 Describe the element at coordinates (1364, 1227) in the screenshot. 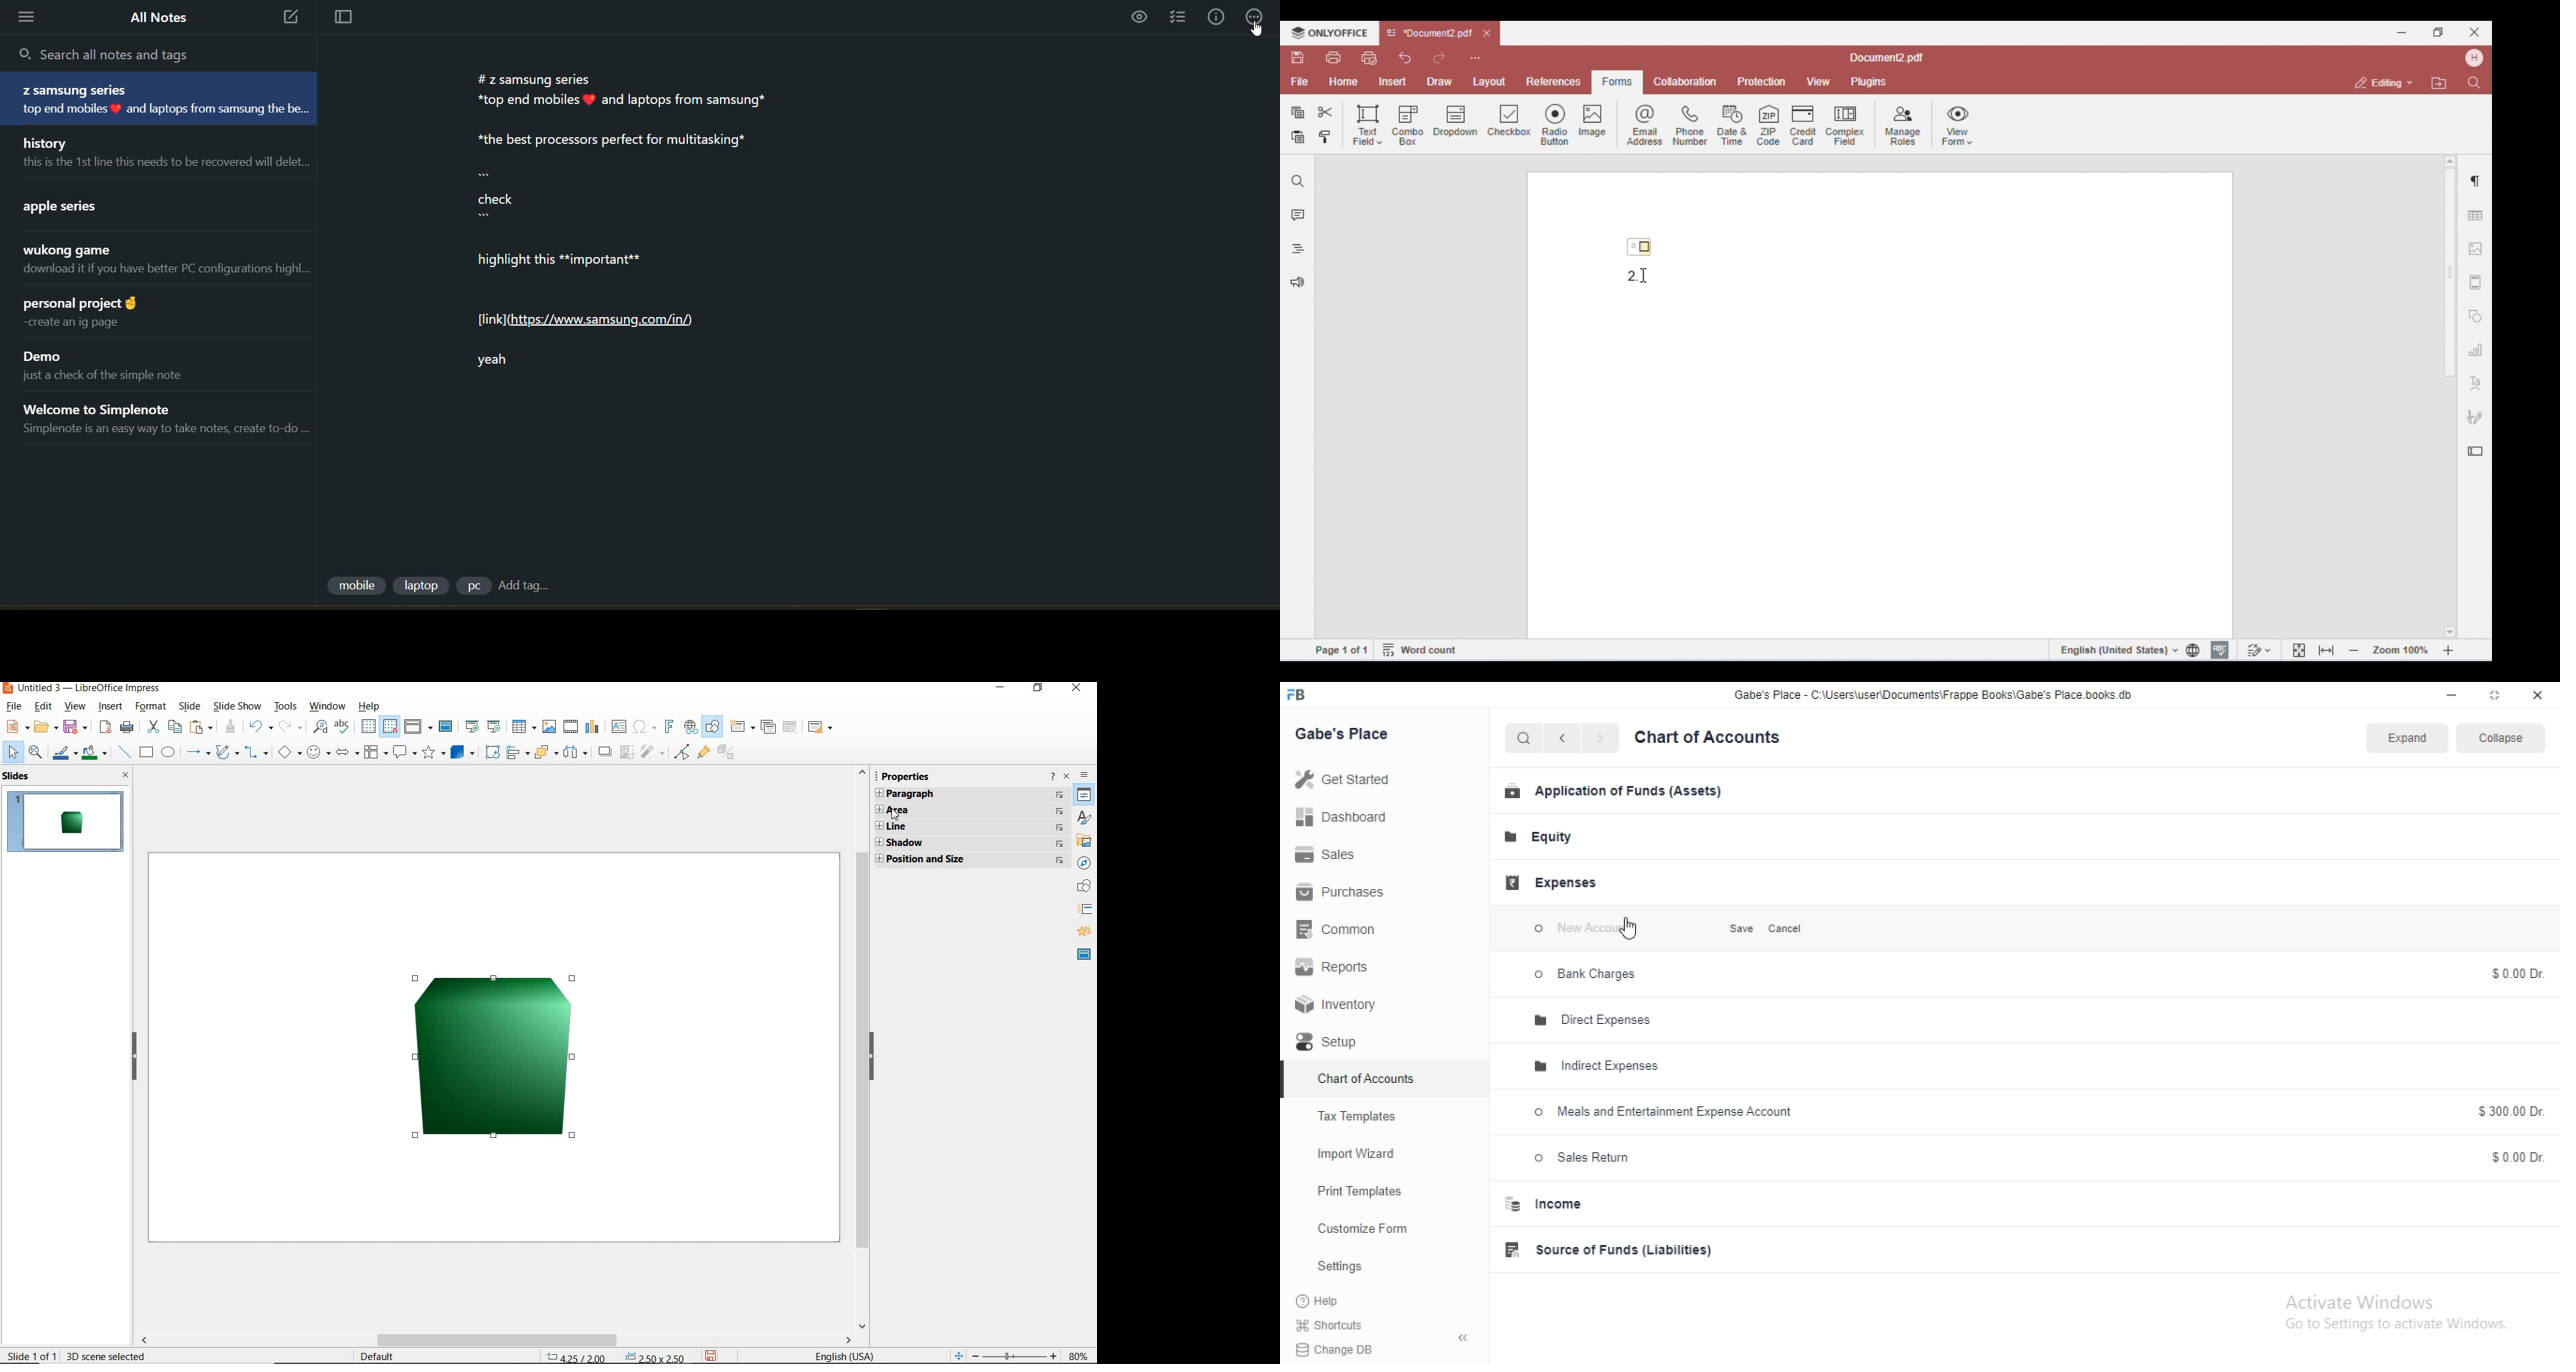

I see `Customize Form` at that location.